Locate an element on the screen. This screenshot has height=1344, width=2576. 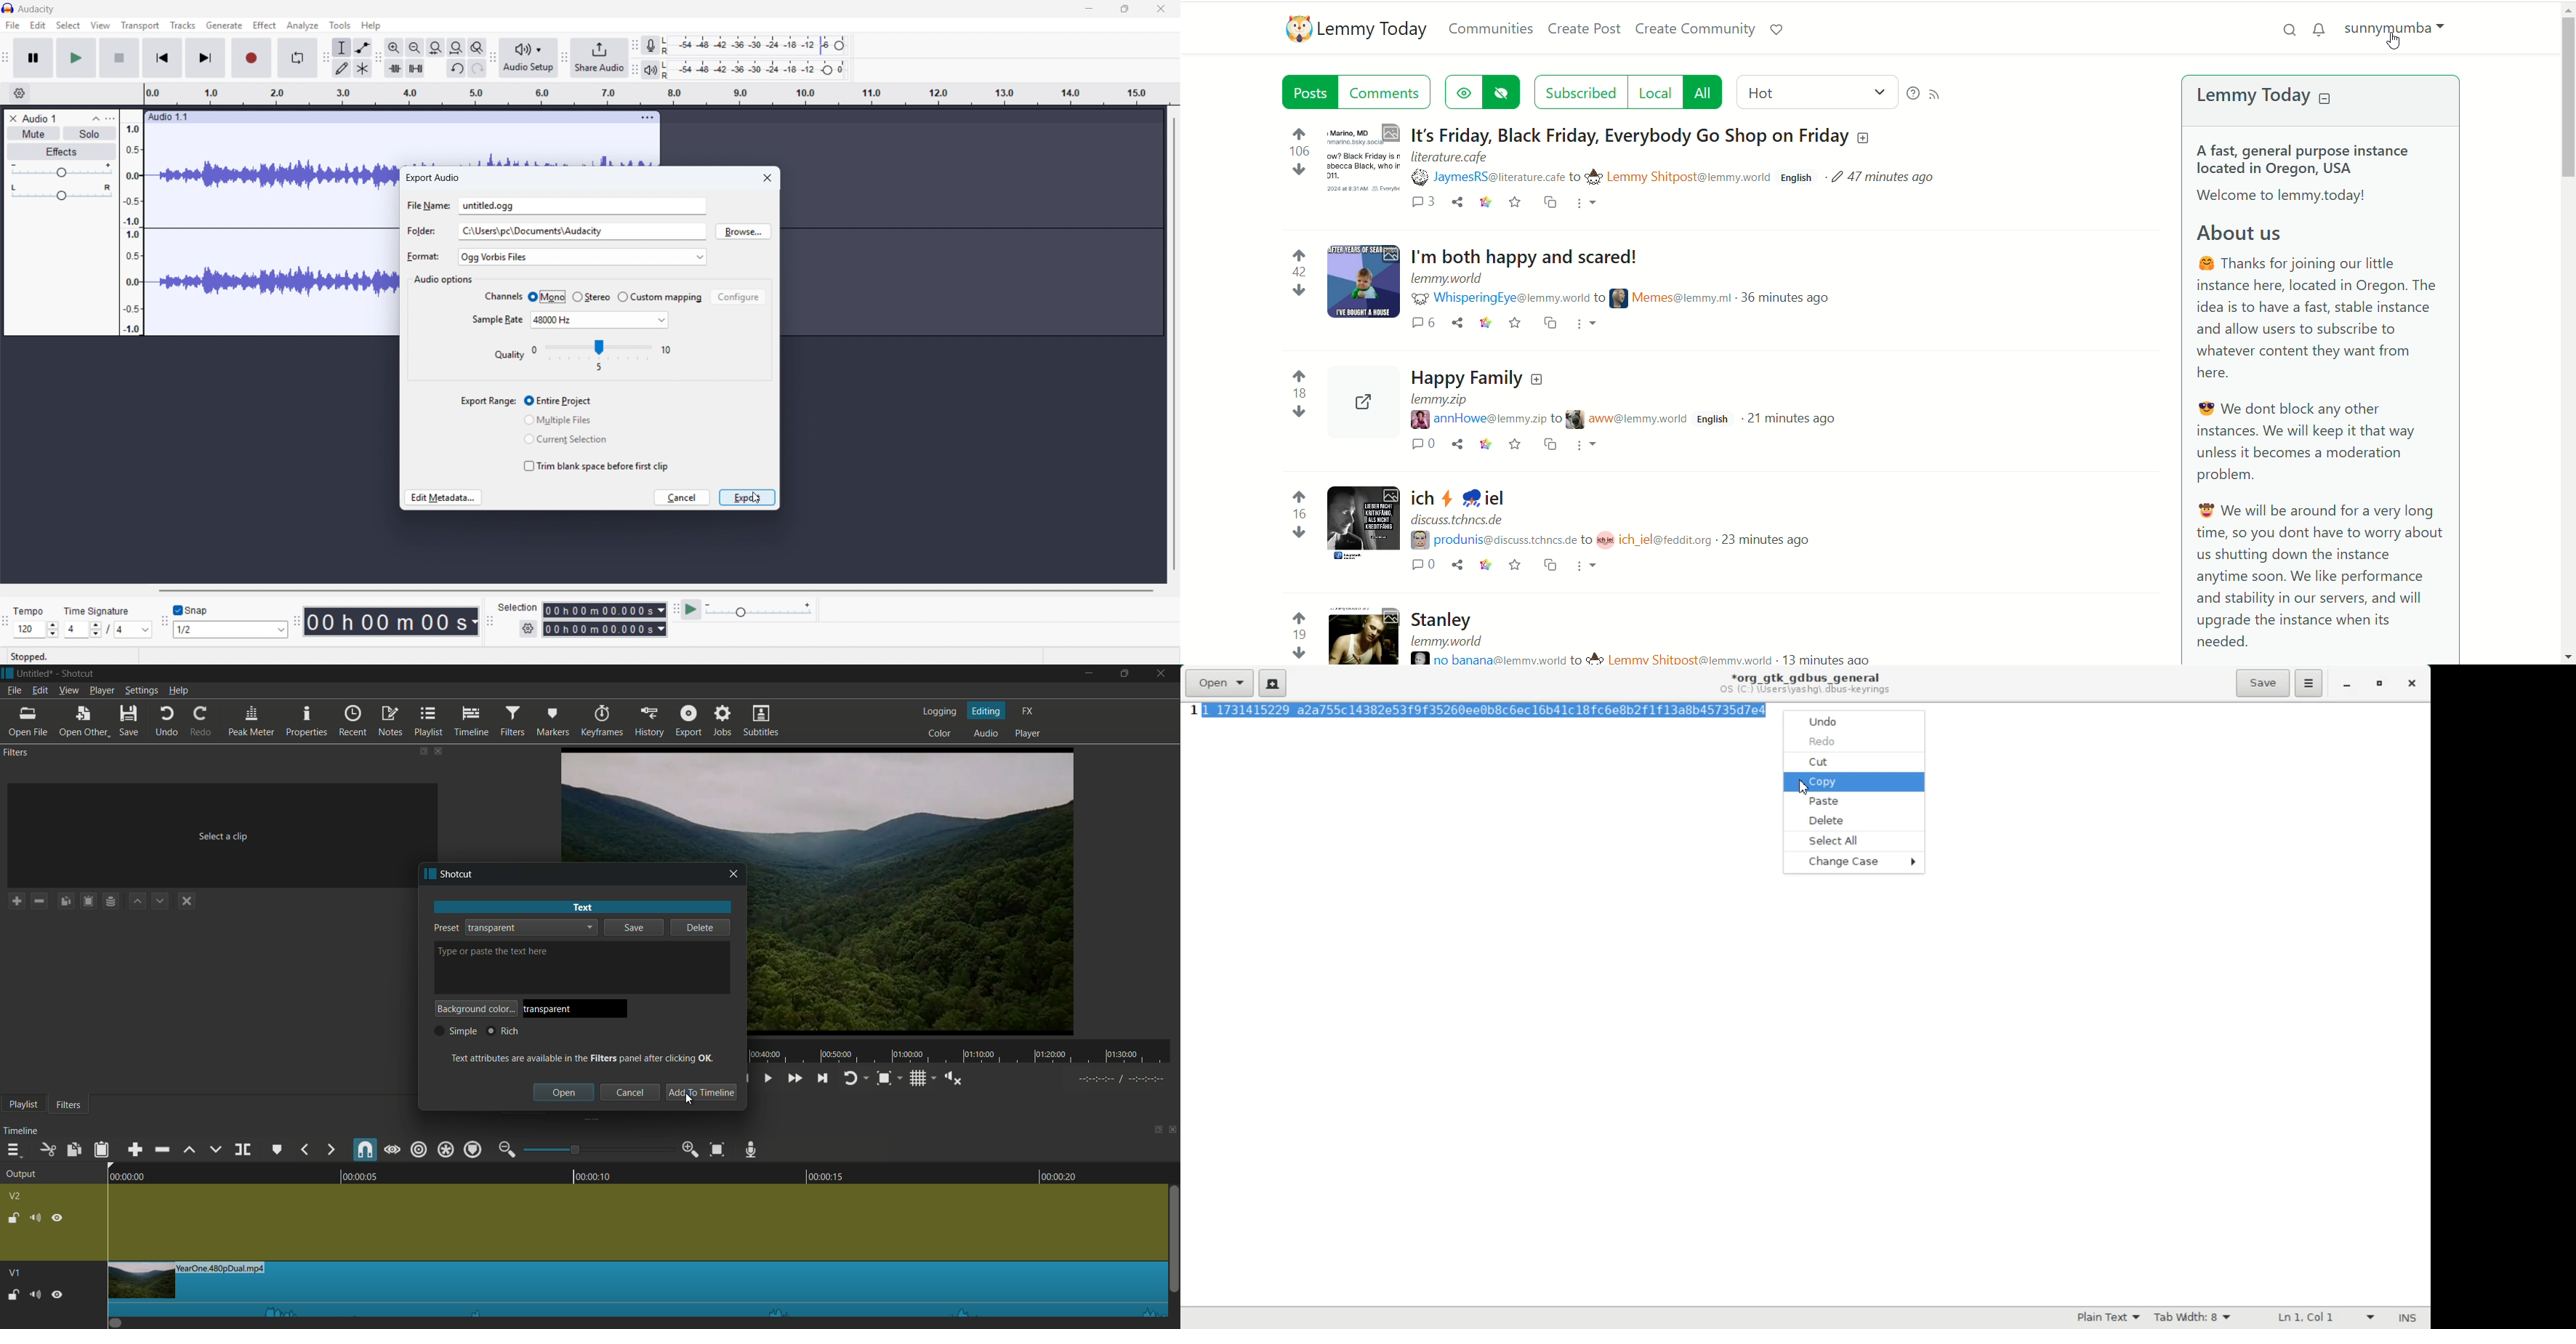
project name is located at coordinates (35, 673).